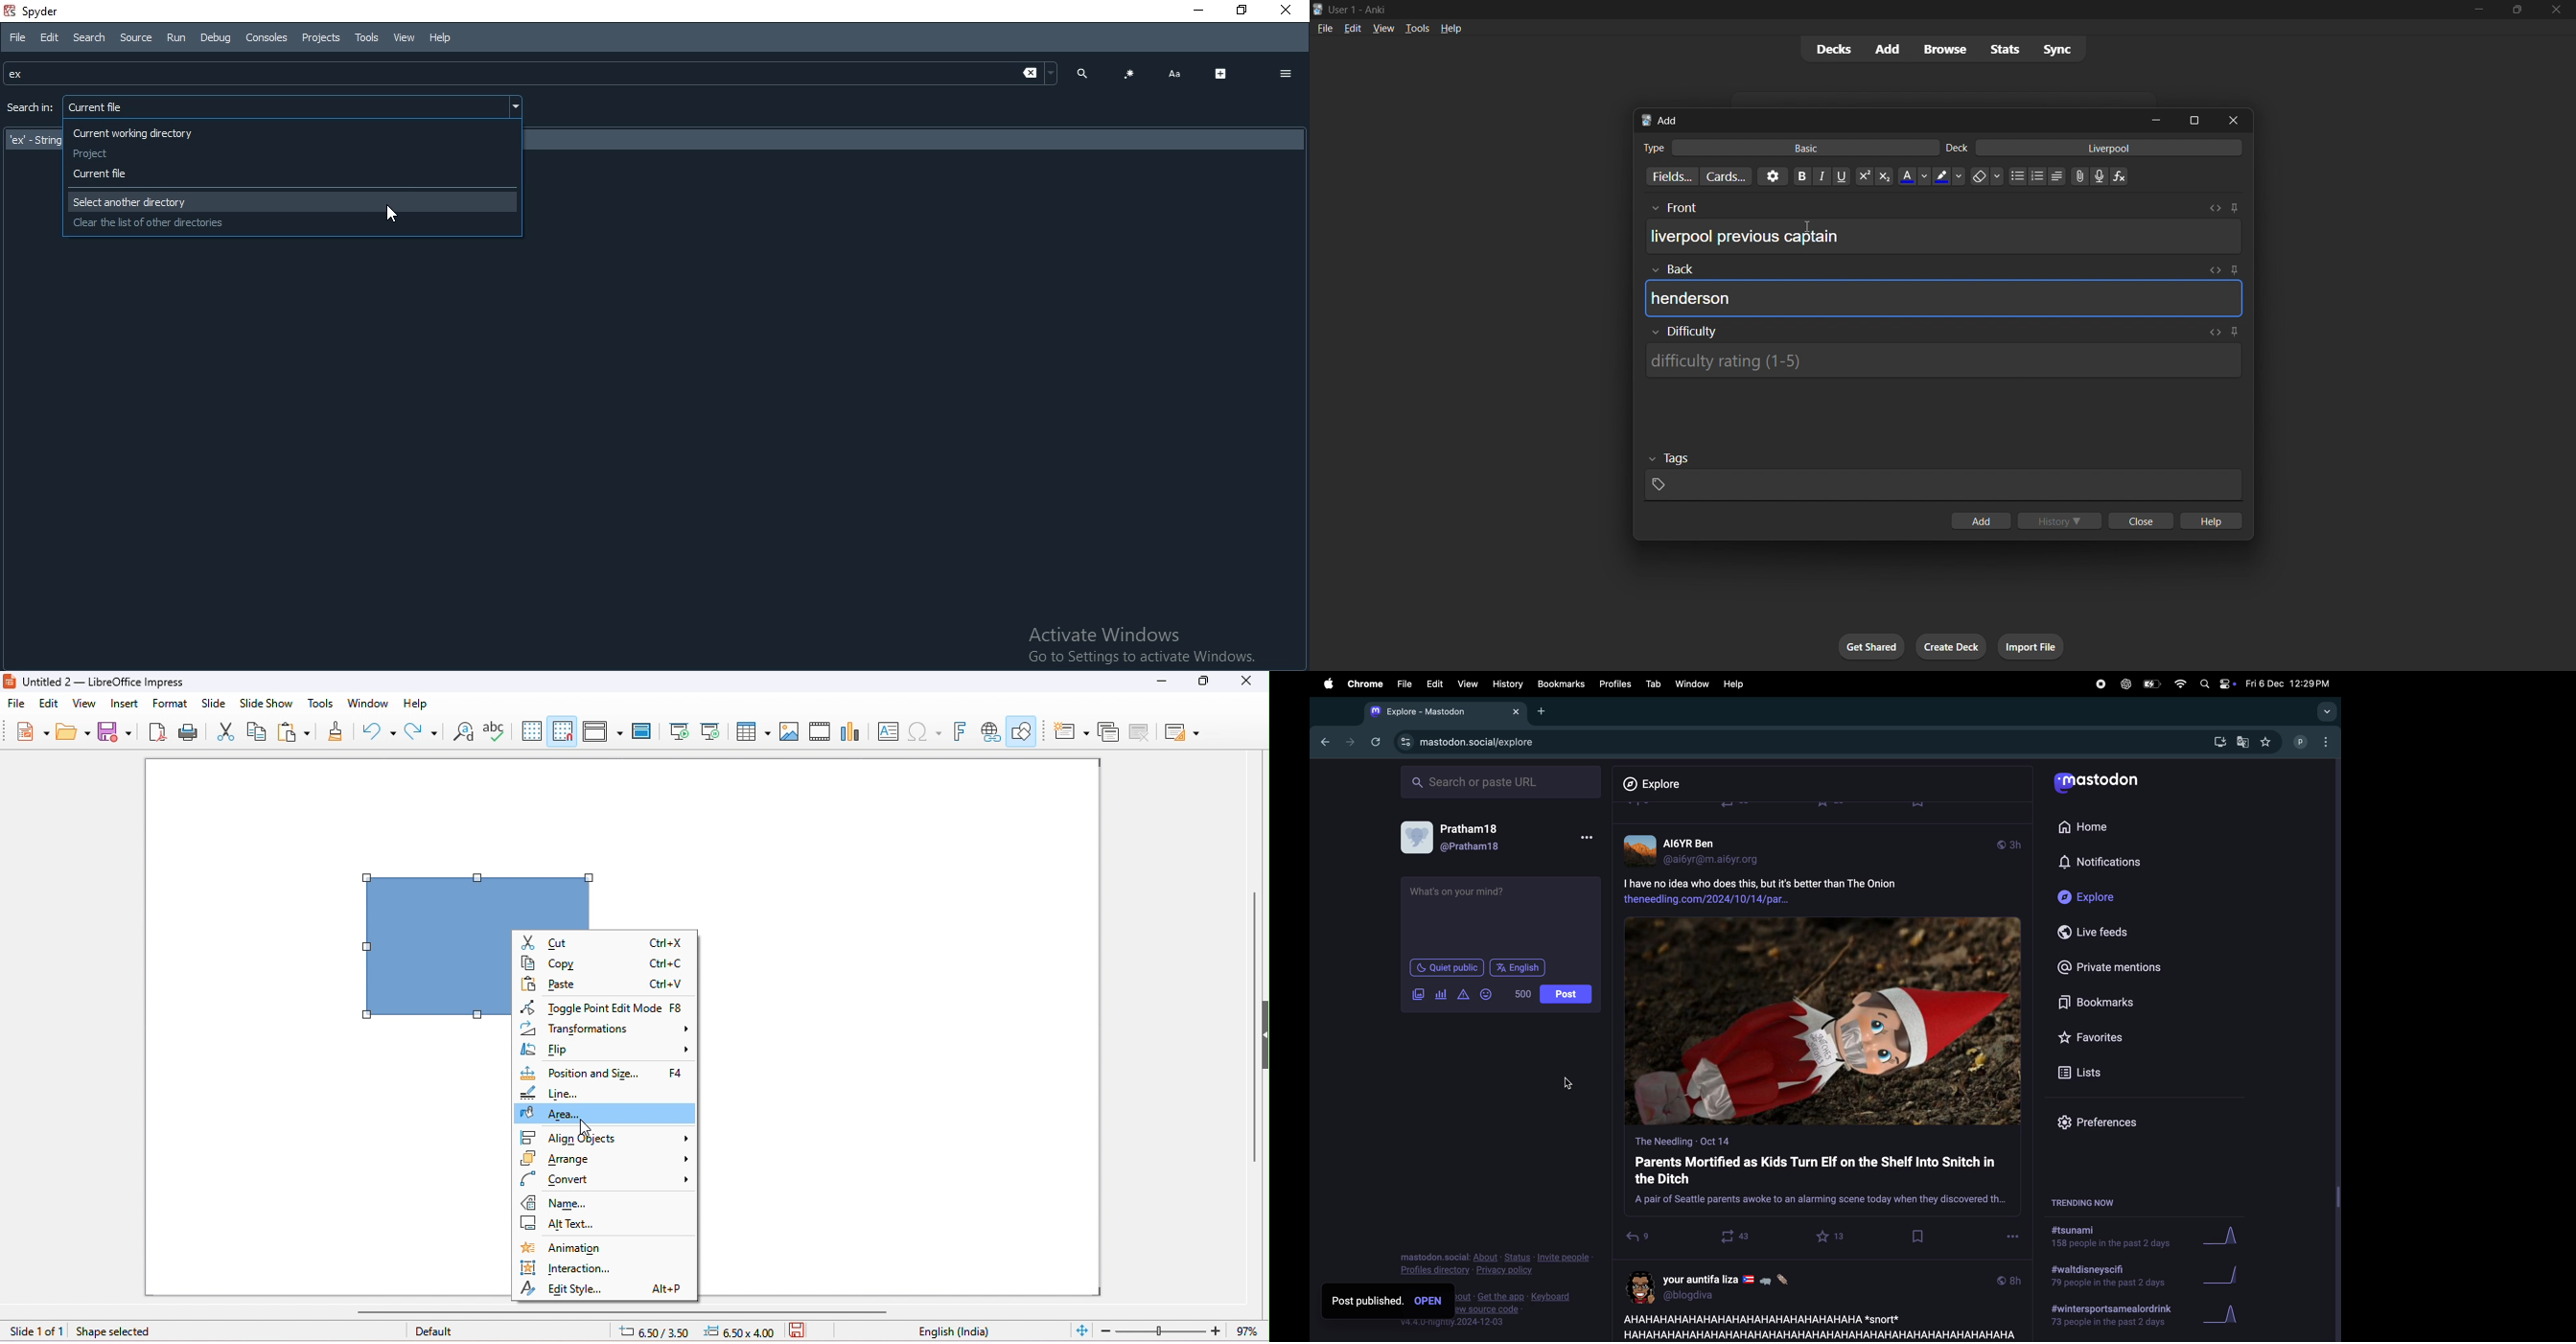 This screenshot has height=1344, width=2576. Describe the element at coordinates (33, 730) in the screenshot. I see `new` at that location.